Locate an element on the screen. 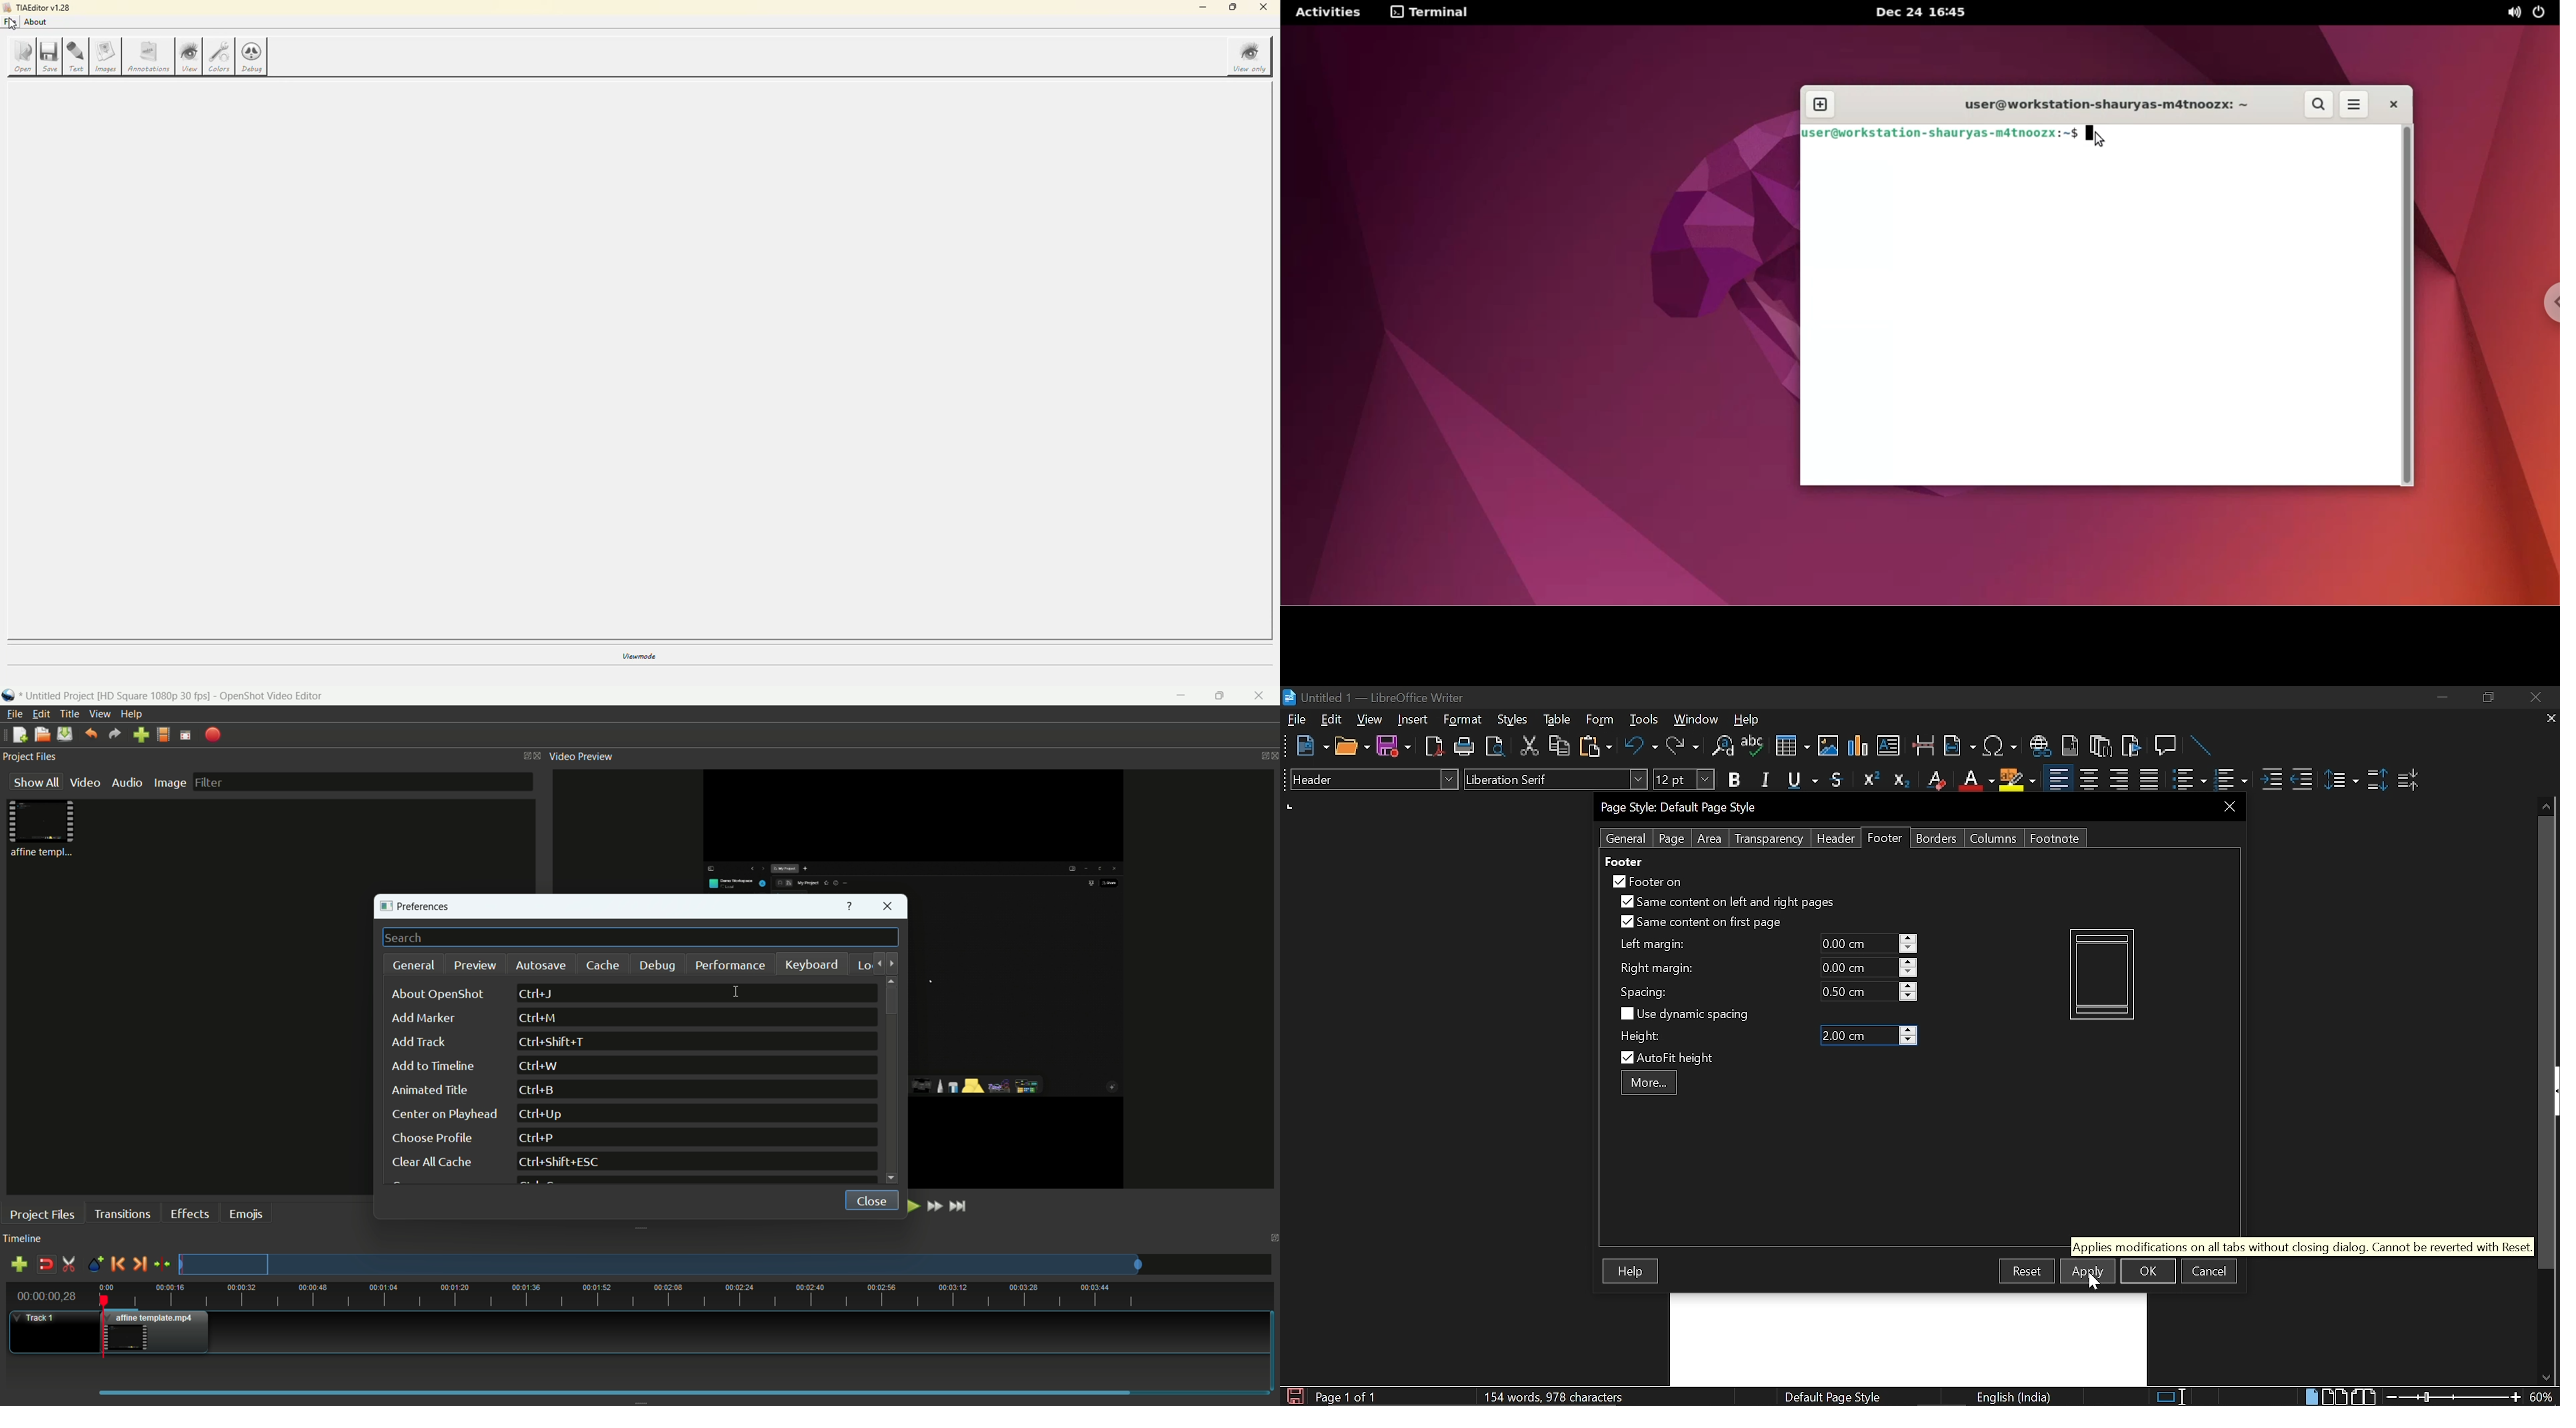  maximize is located at coordinates (1219, 696).